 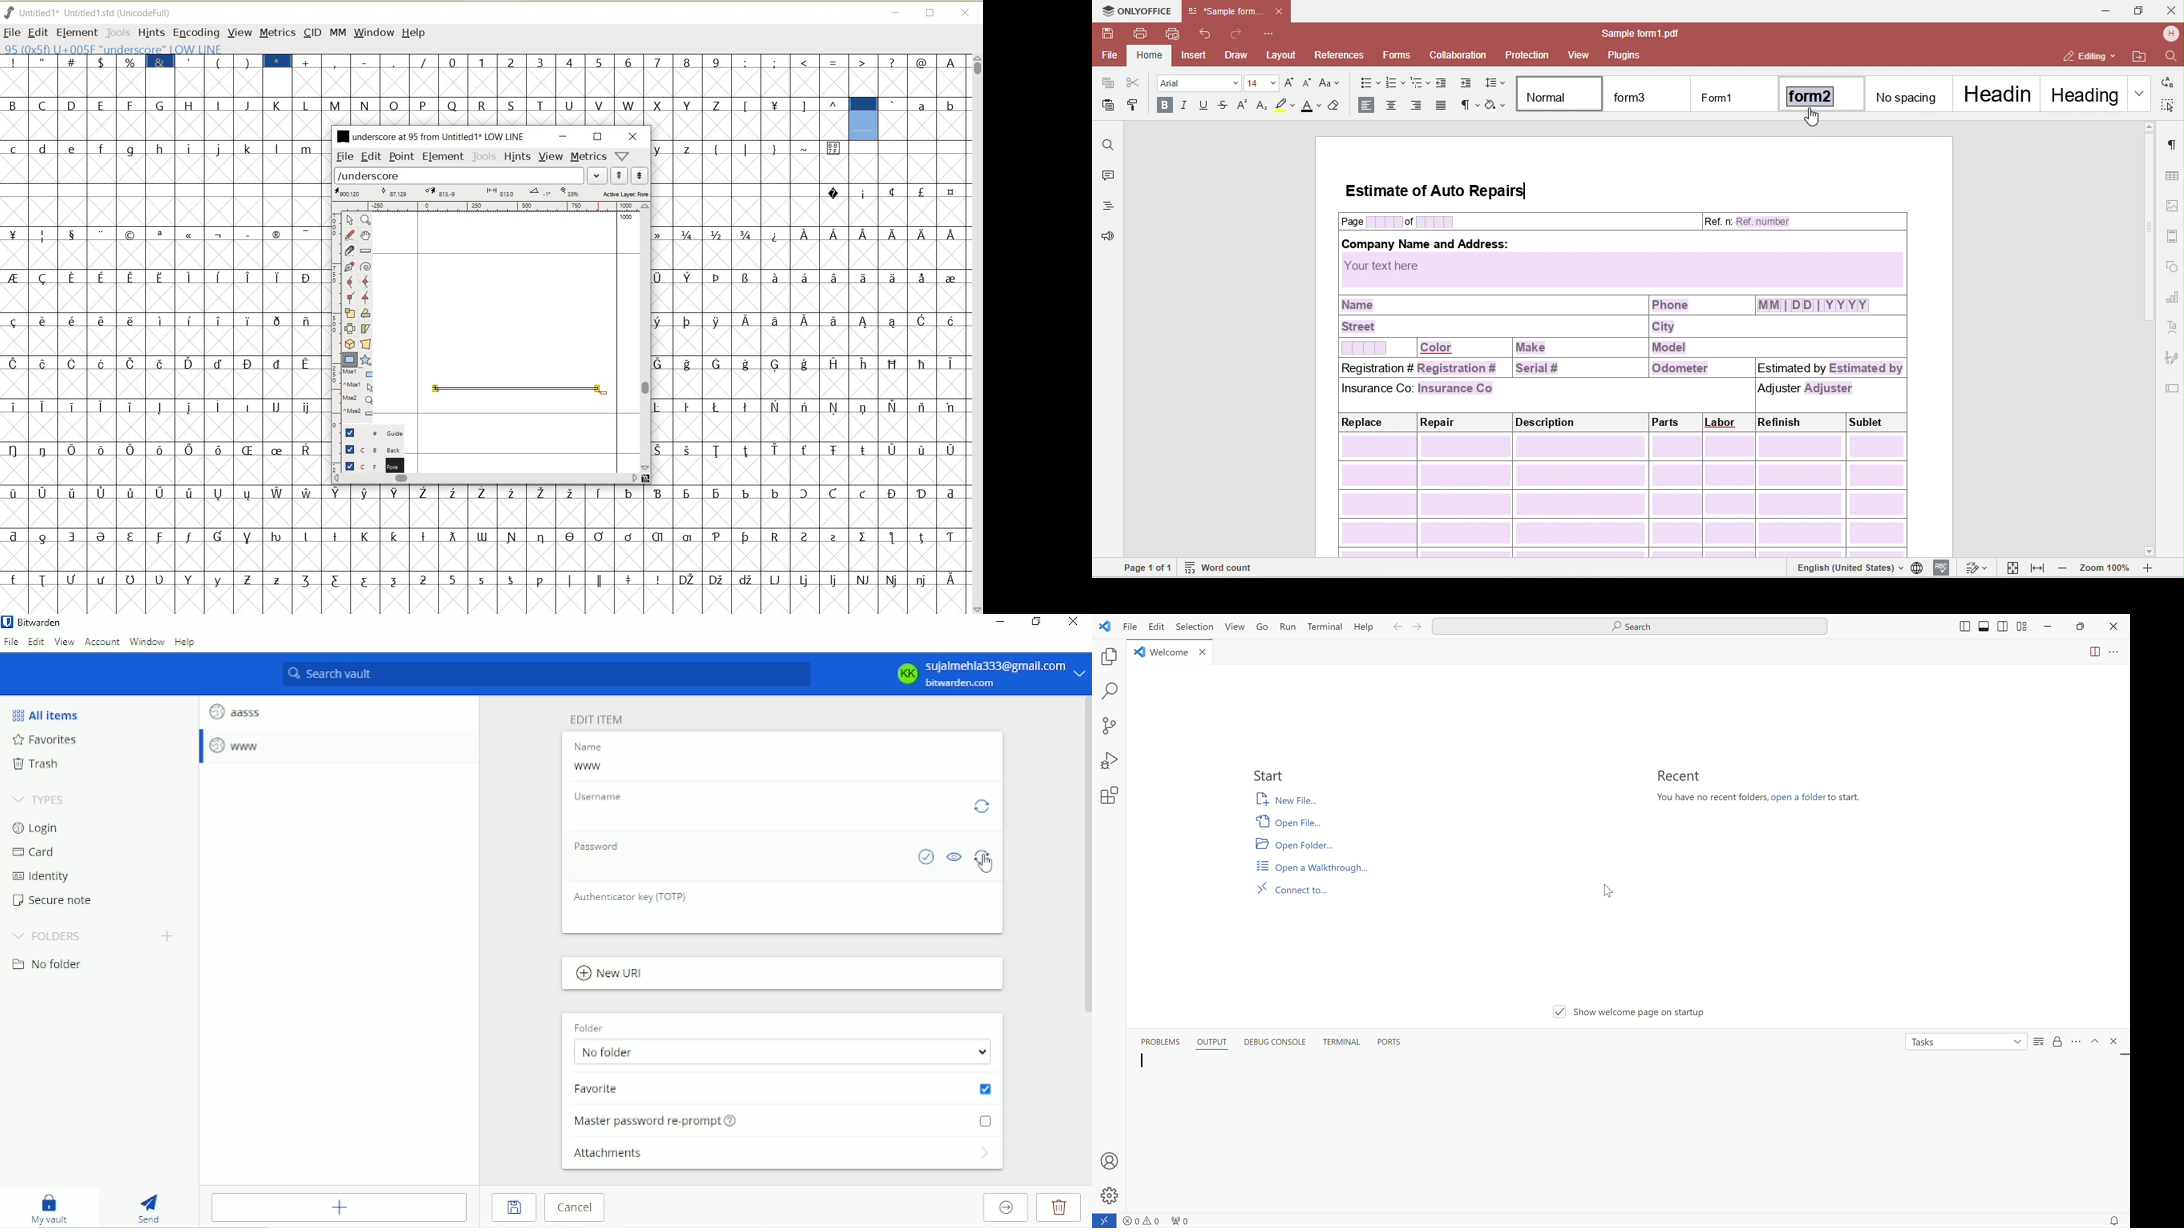 What do you see at coordinates (372, 431) in the screenshot?
I see `GUIDE` at bounding box center [372, 431].